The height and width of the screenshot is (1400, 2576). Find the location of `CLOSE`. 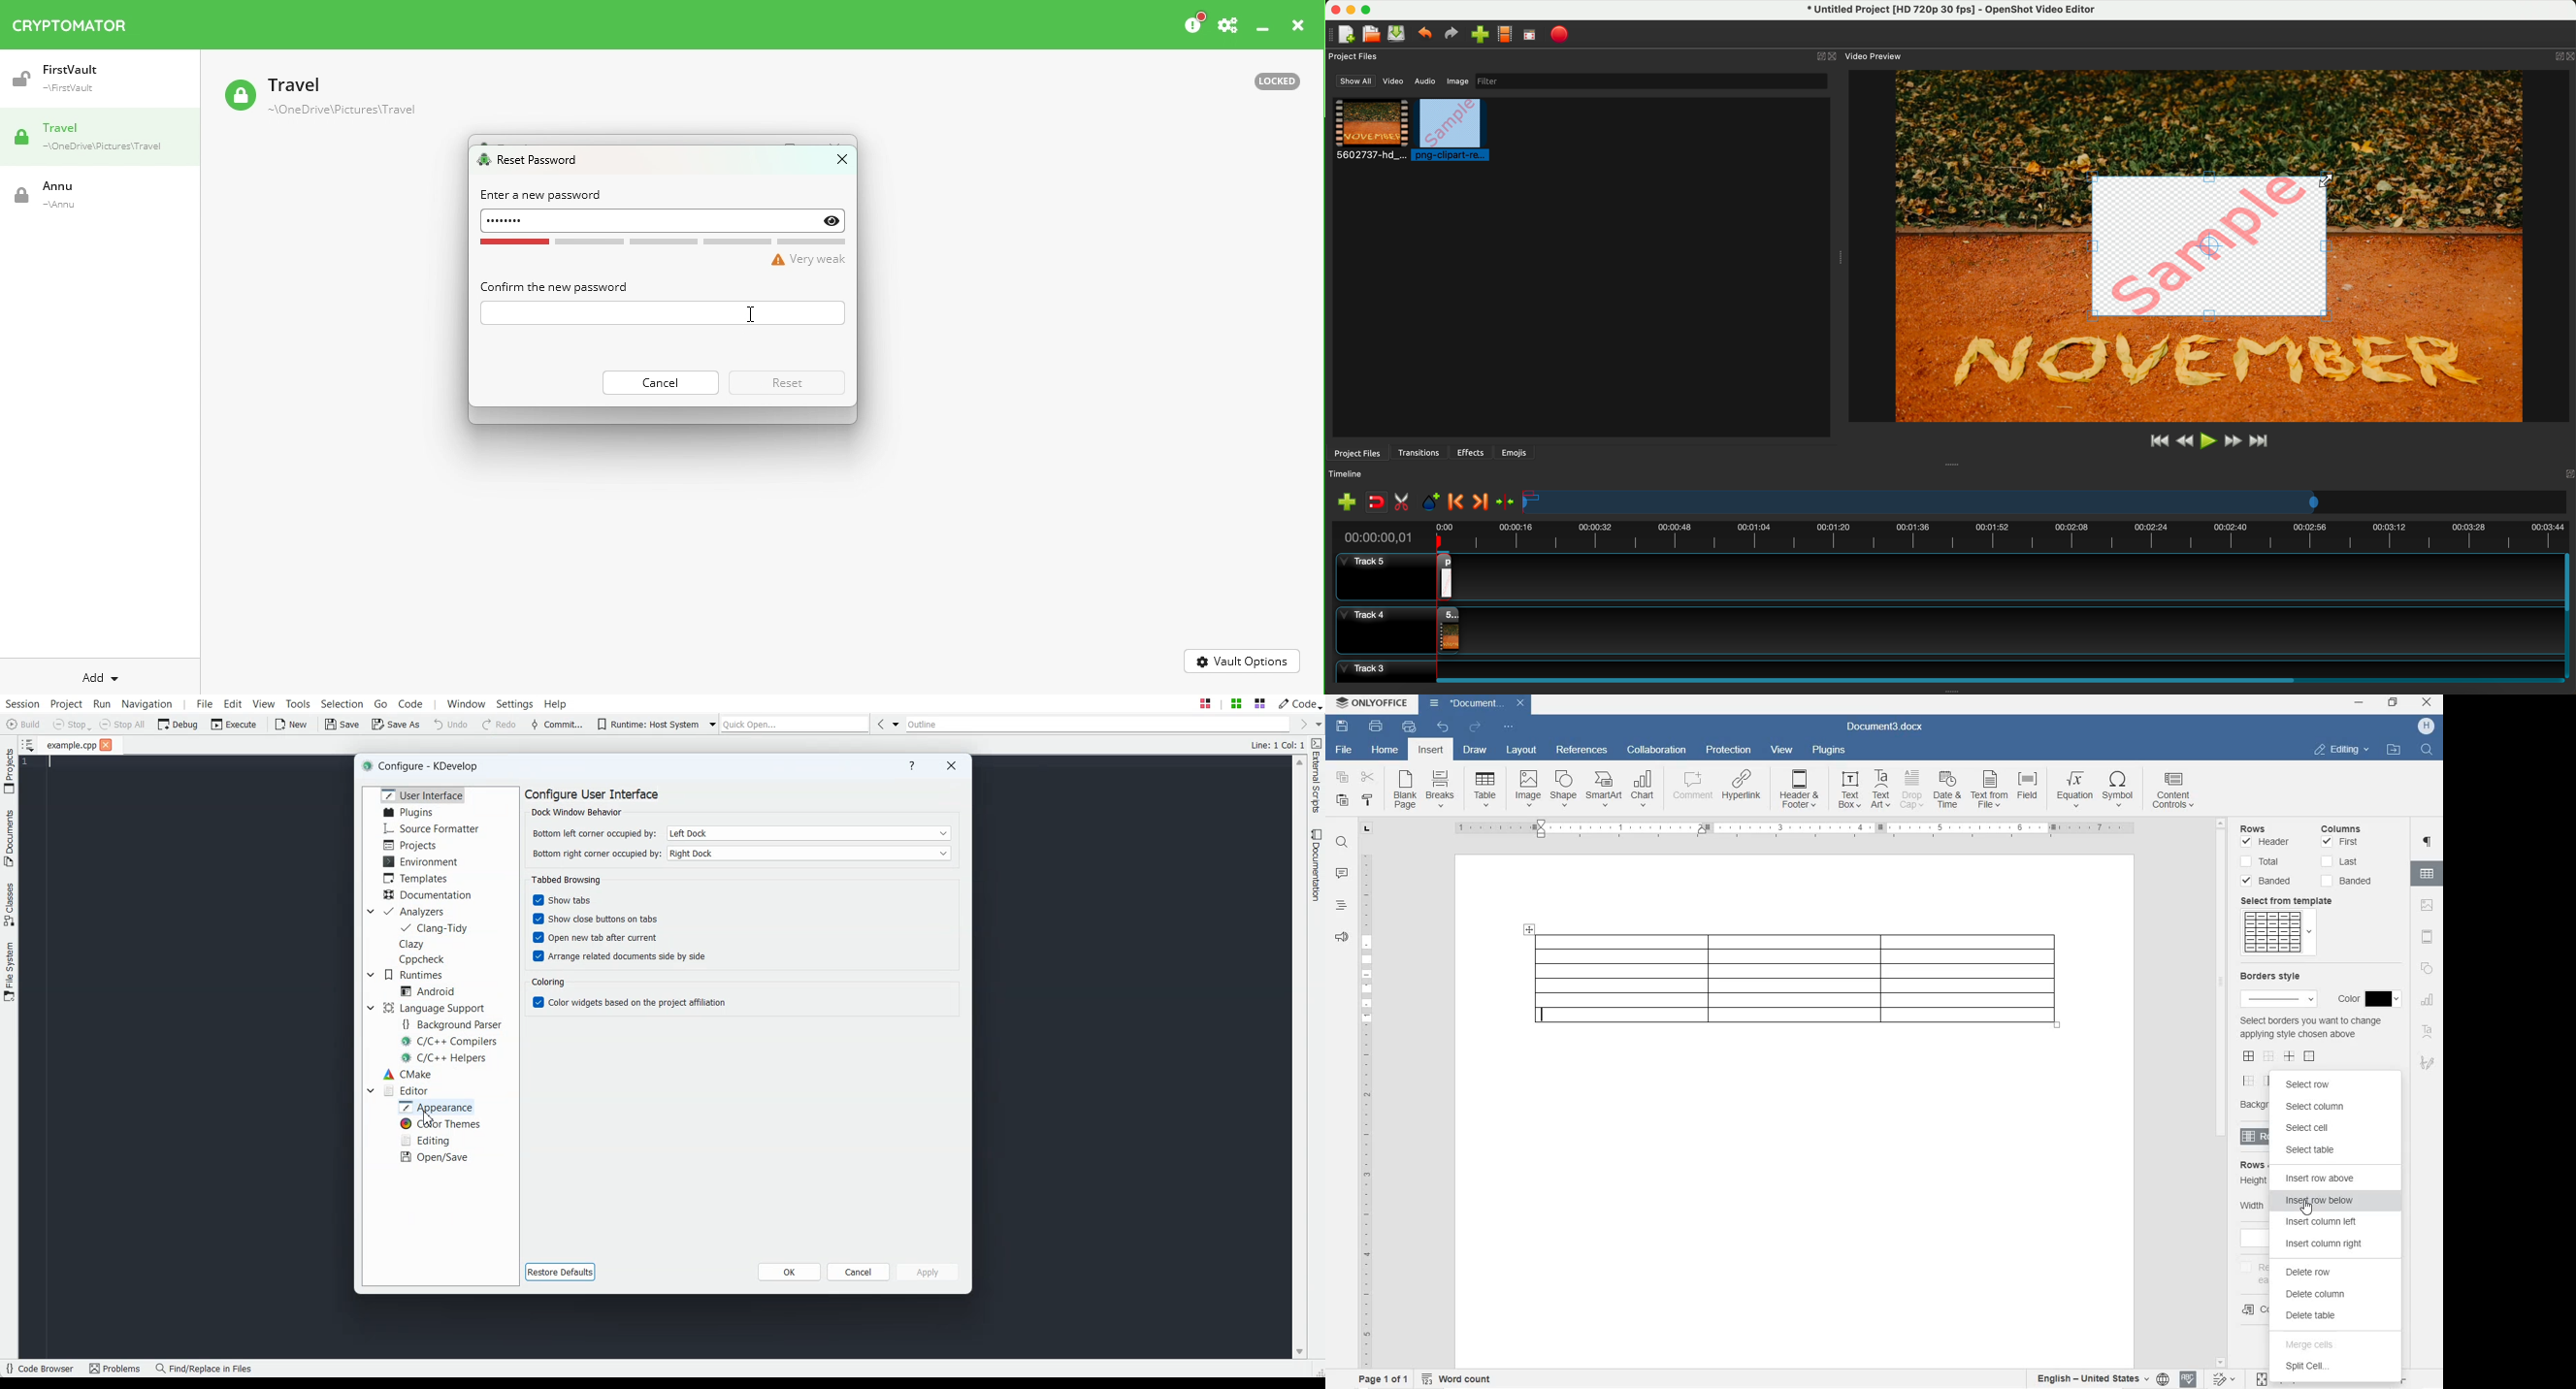

CLOSE is located at coordinates (2427, 702).